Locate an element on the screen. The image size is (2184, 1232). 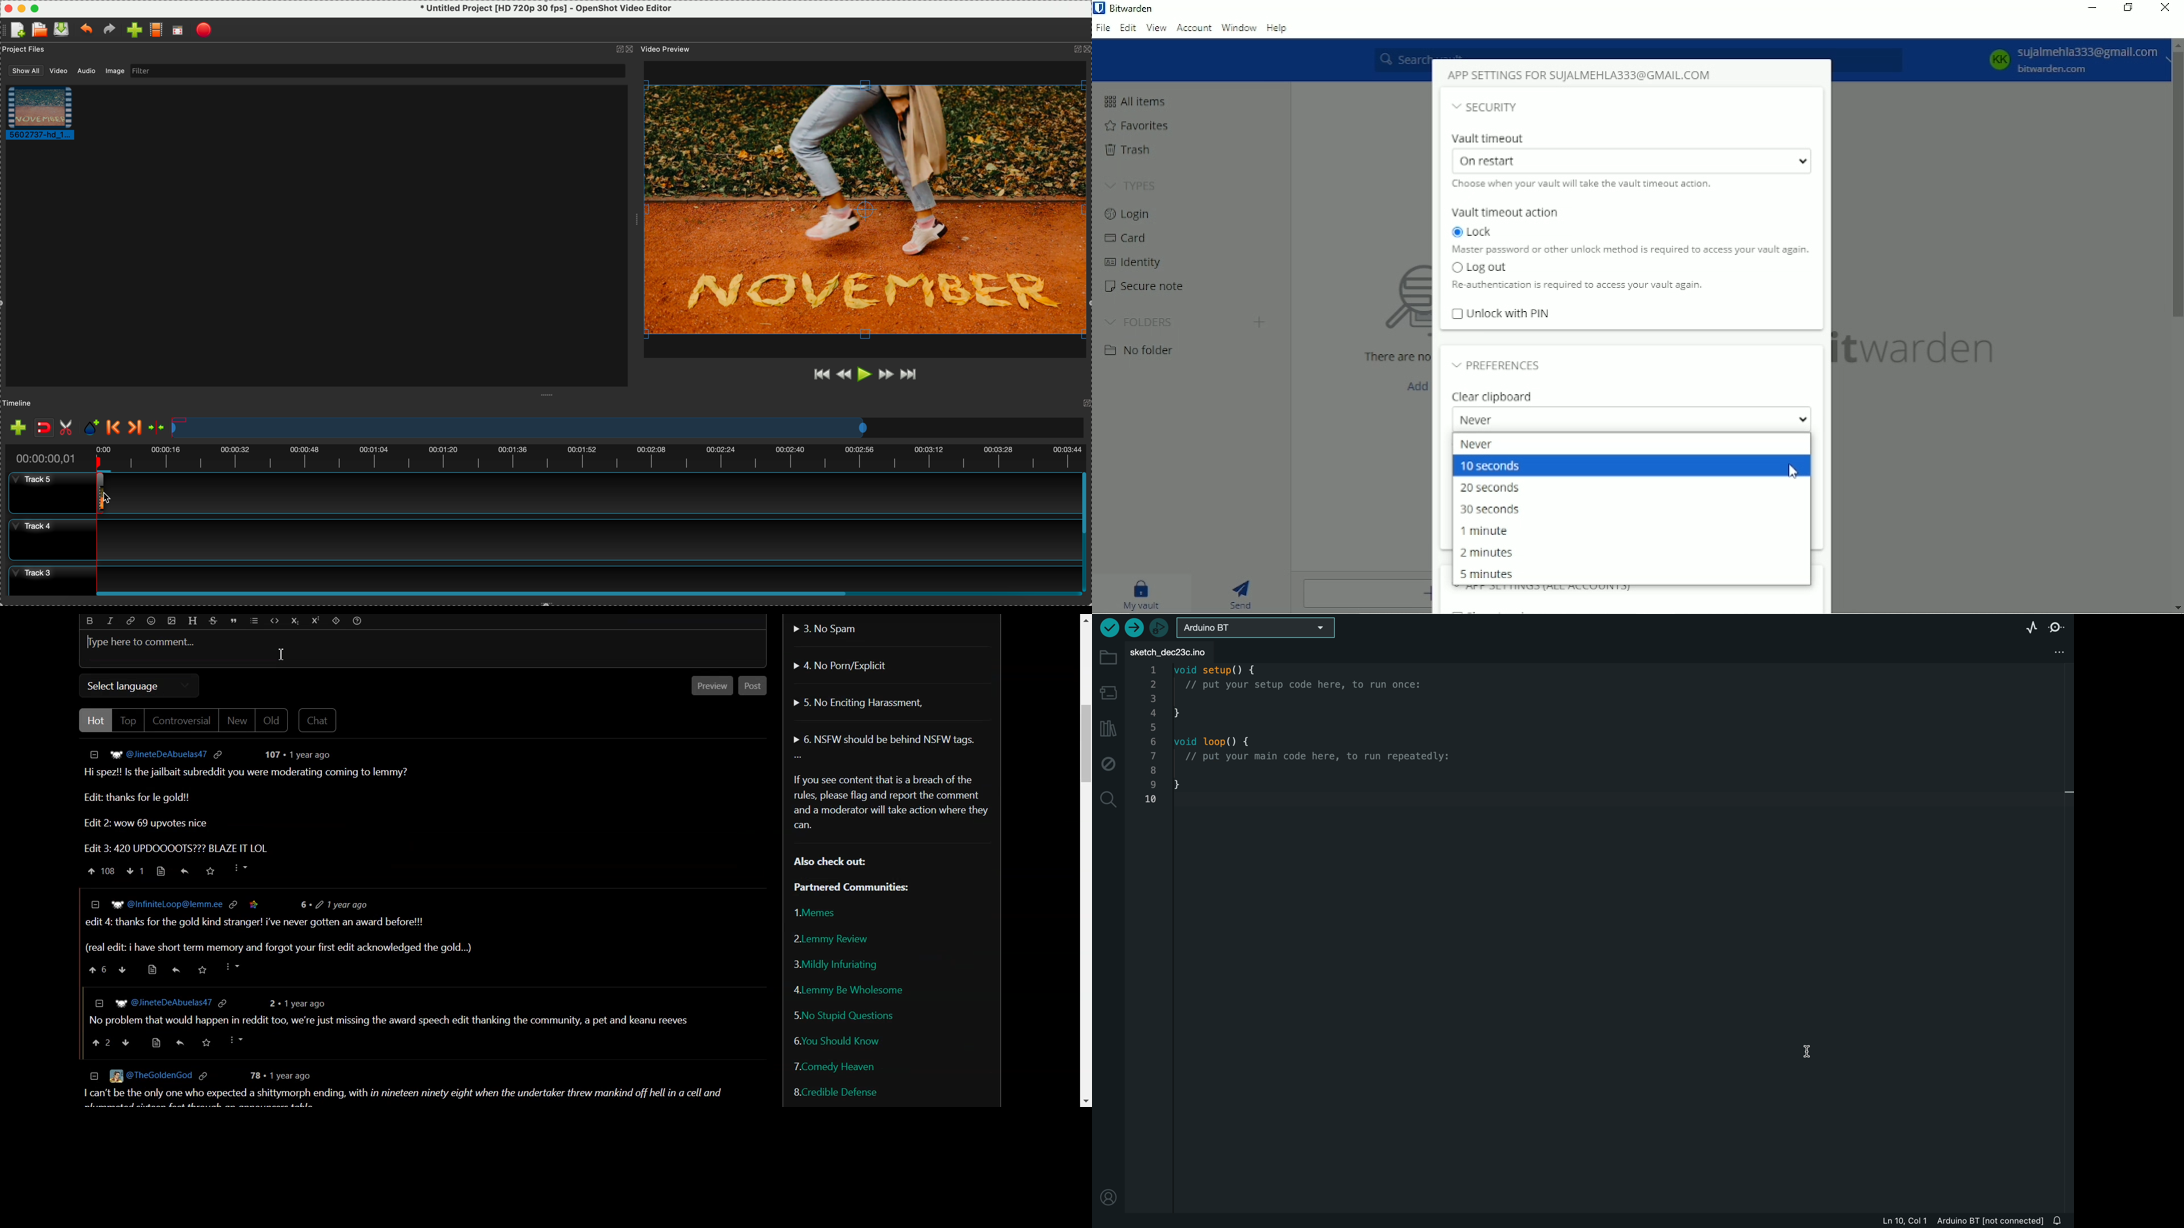
Preview  is located at coordinates (712, 686).